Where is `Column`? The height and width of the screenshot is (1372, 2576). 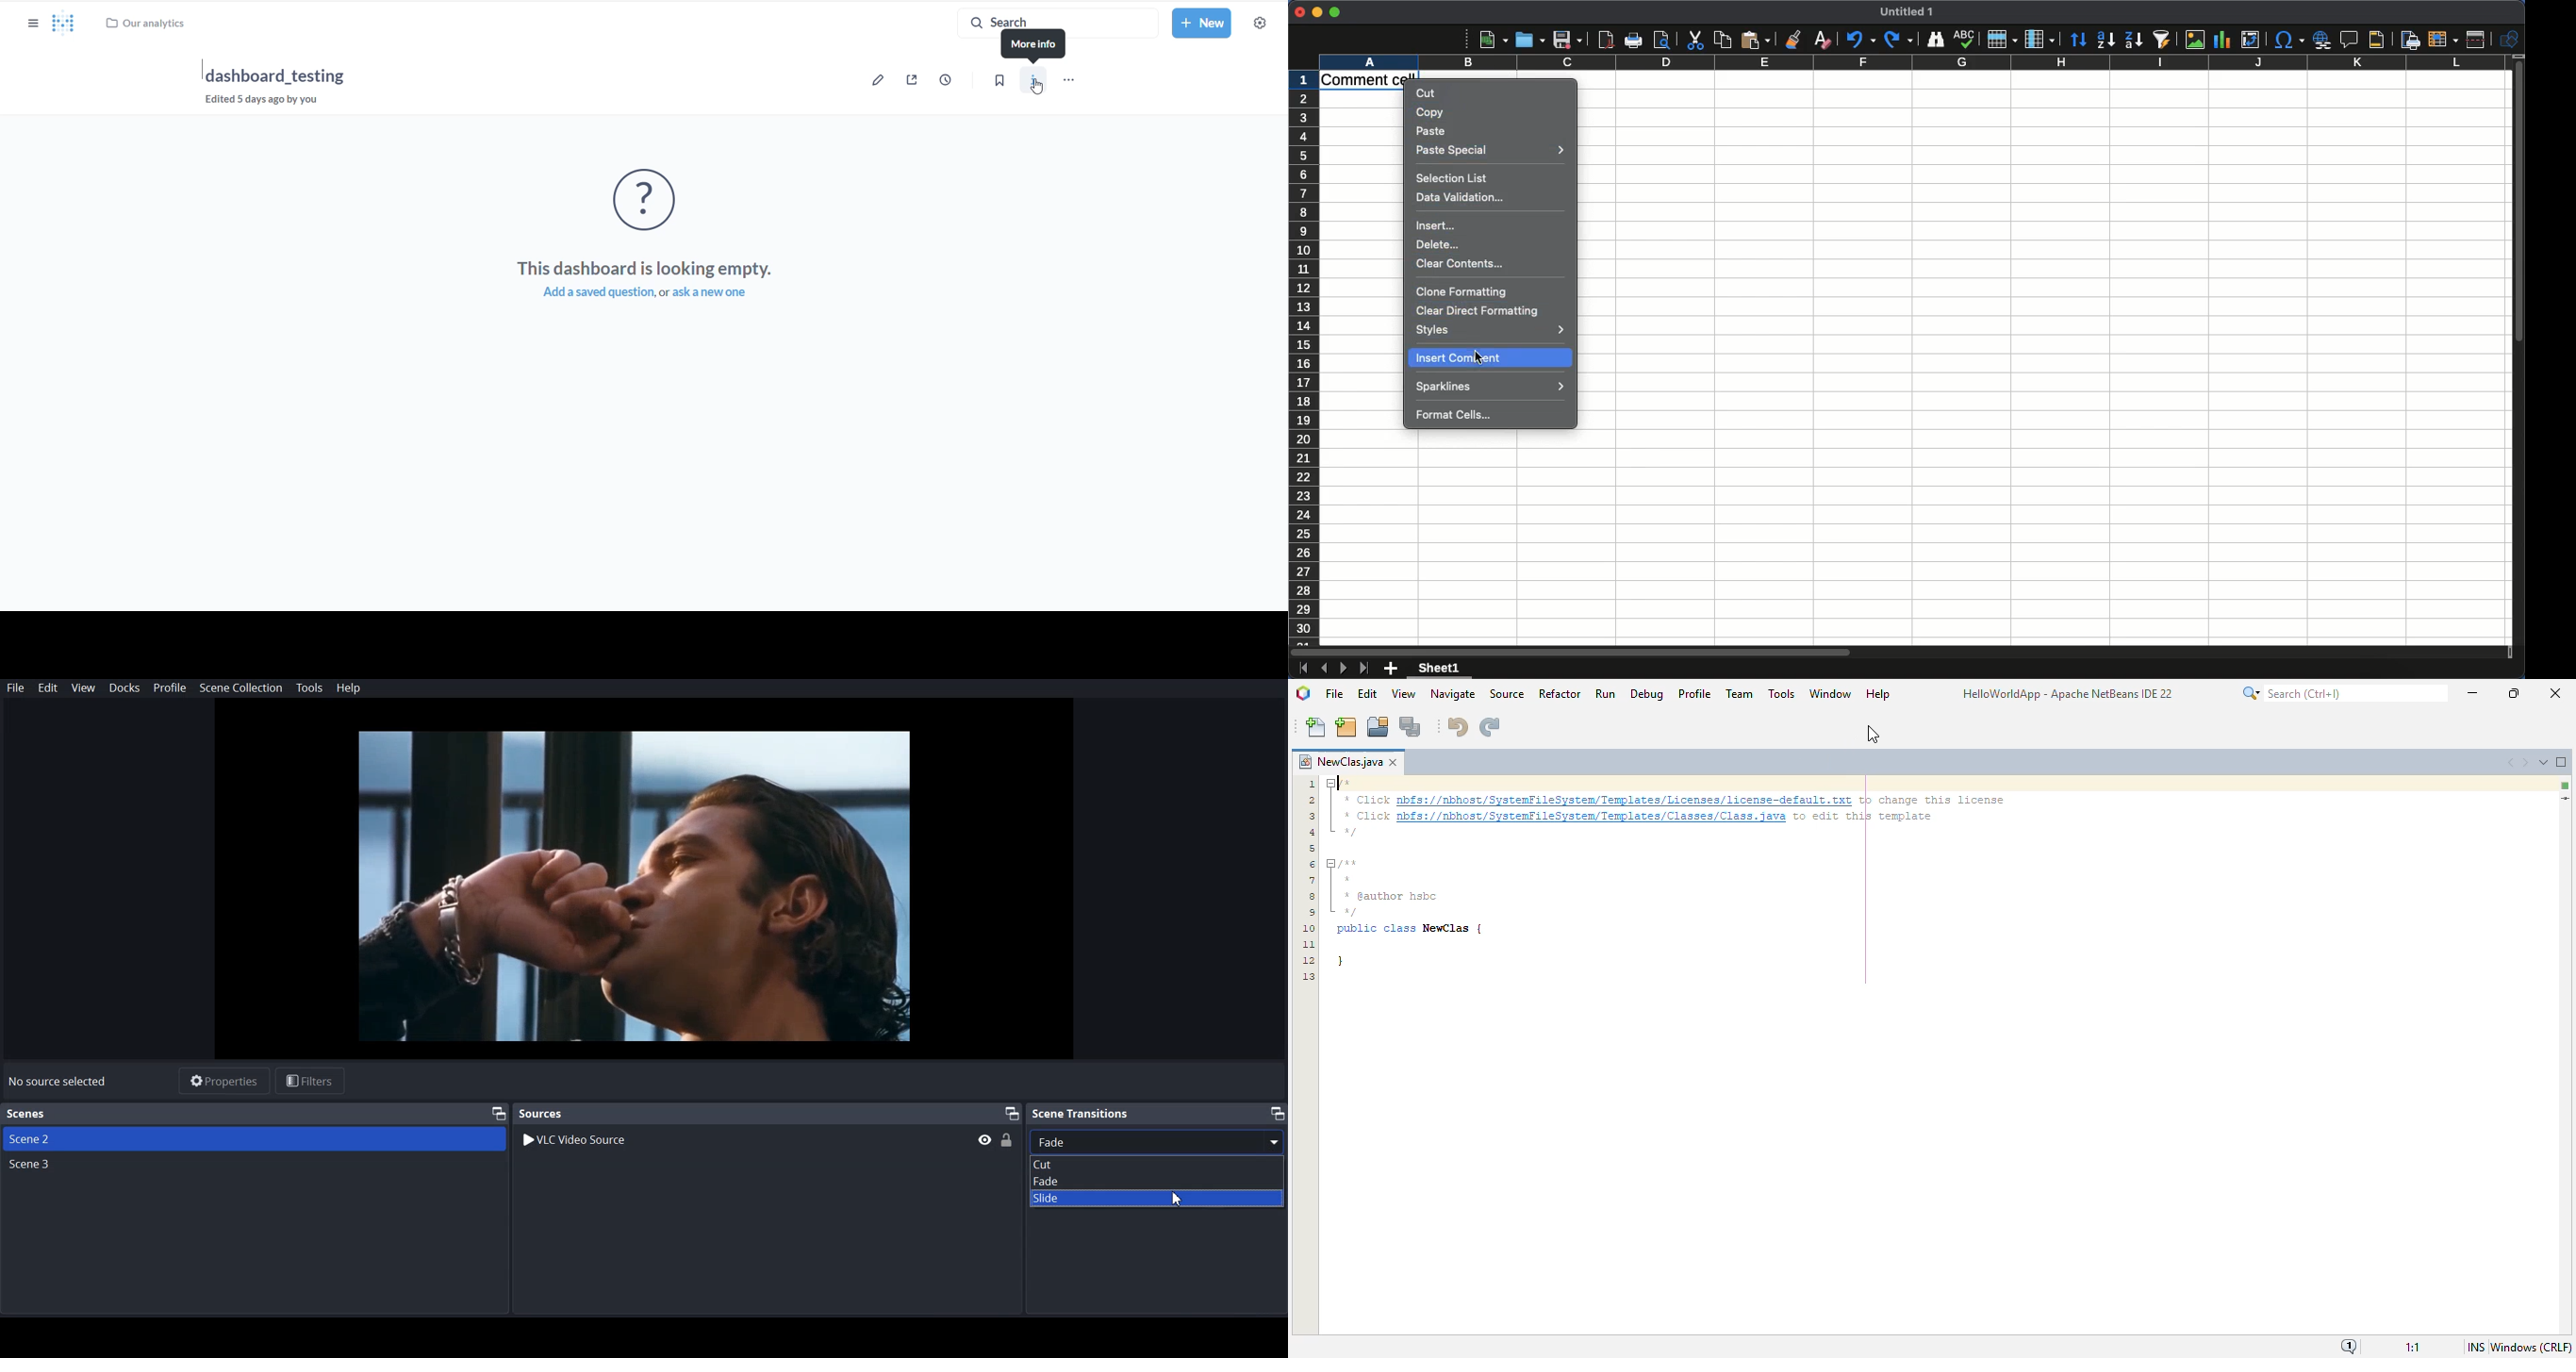 Column is located at coordinates (1910, 62).